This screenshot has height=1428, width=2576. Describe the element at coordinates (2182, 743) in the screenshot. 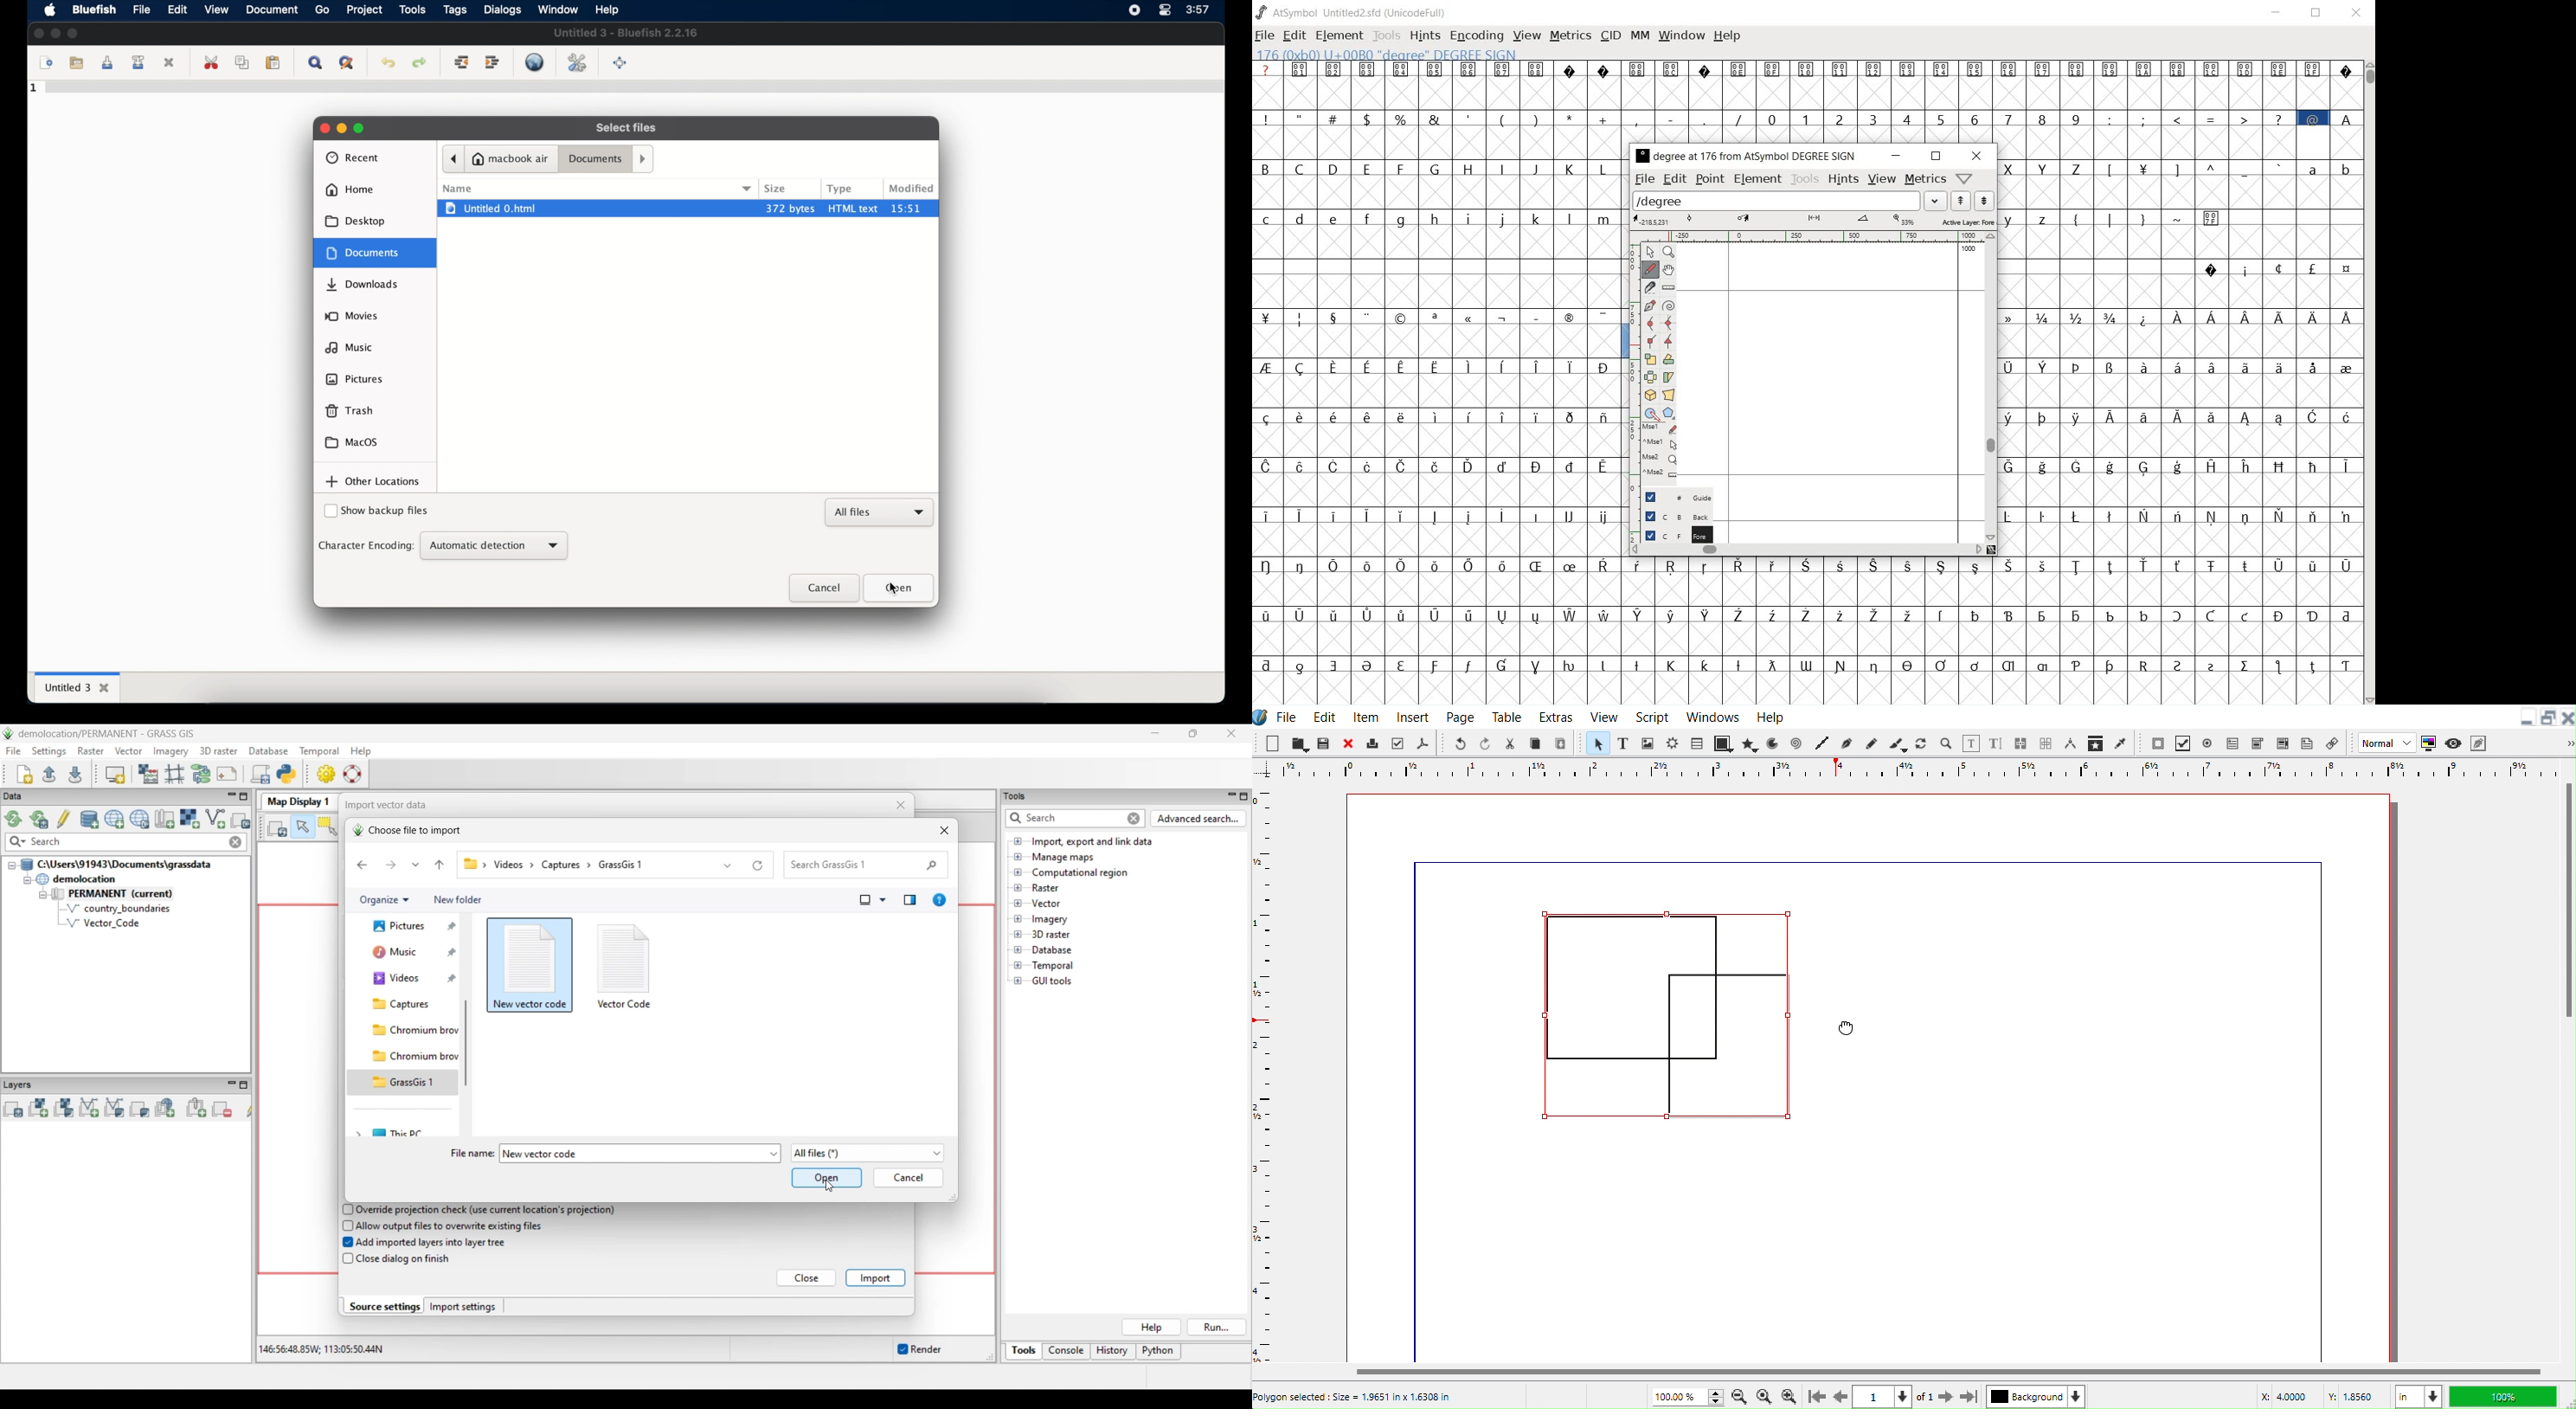

I see `PDF Check box` at that location.